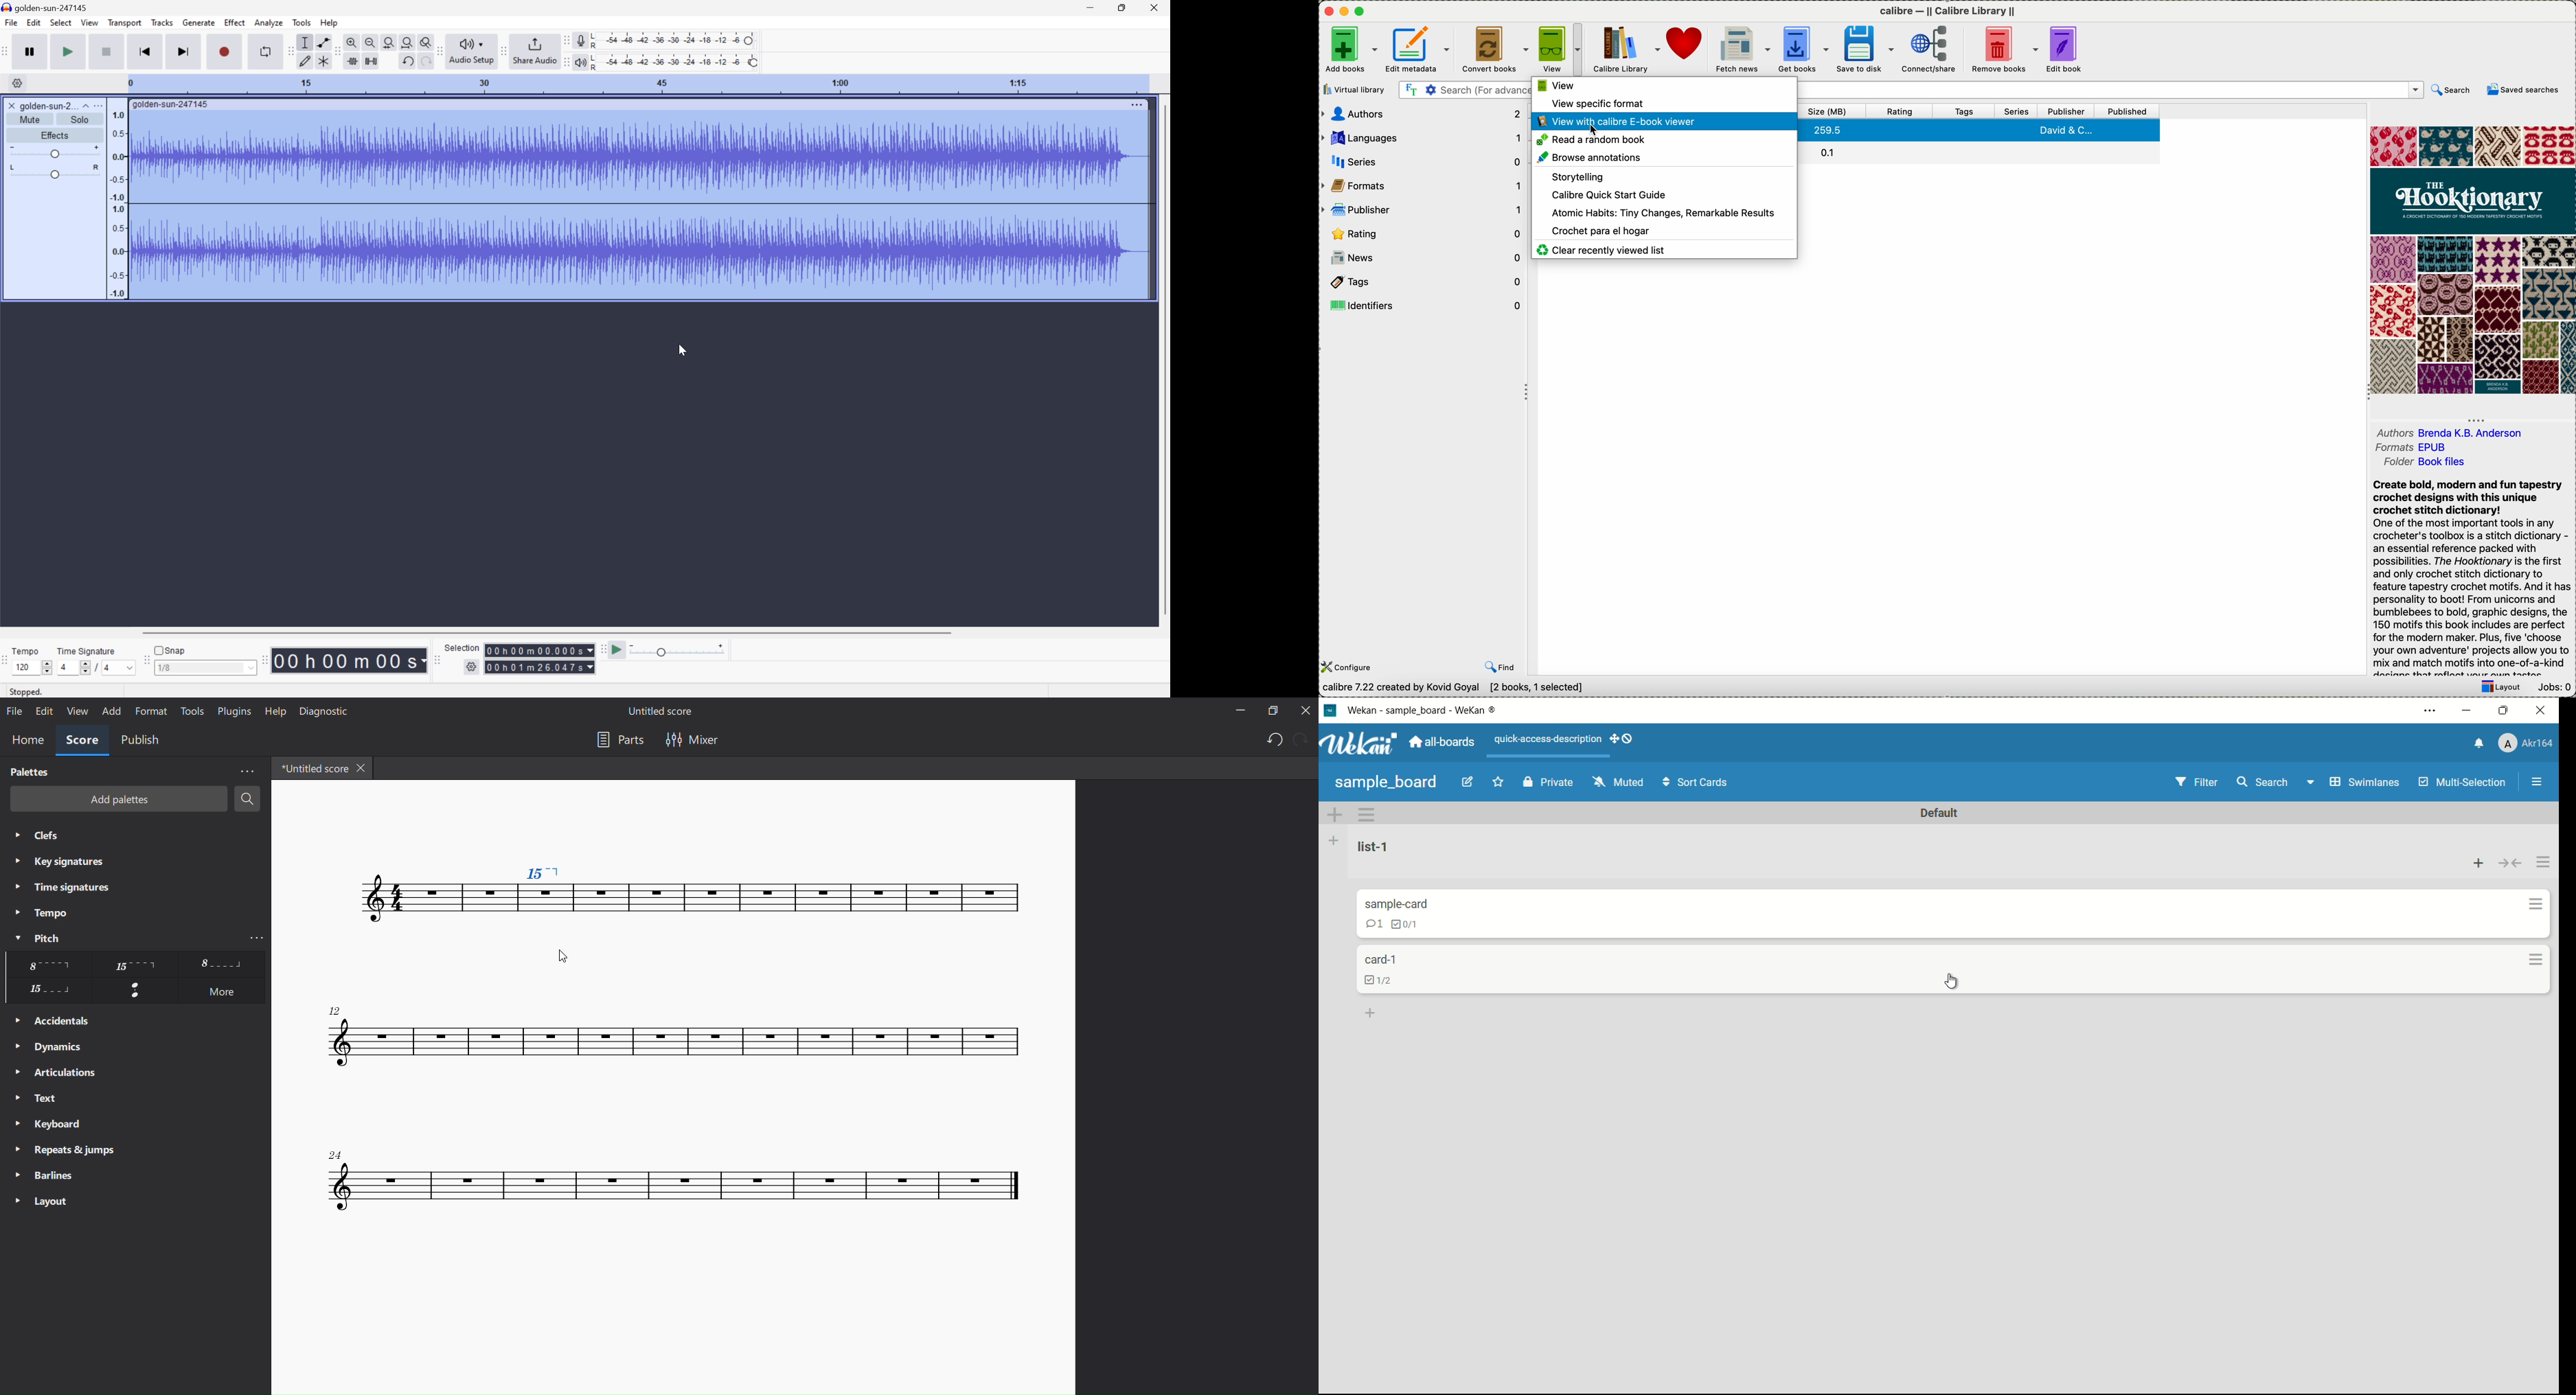 The width and height of the screenshot is (2576, 1400). What do you see at coordinates (566, 61) in the screenshot?
I see `Audacity playback meter toolbar` at bounding box center [566, 61].